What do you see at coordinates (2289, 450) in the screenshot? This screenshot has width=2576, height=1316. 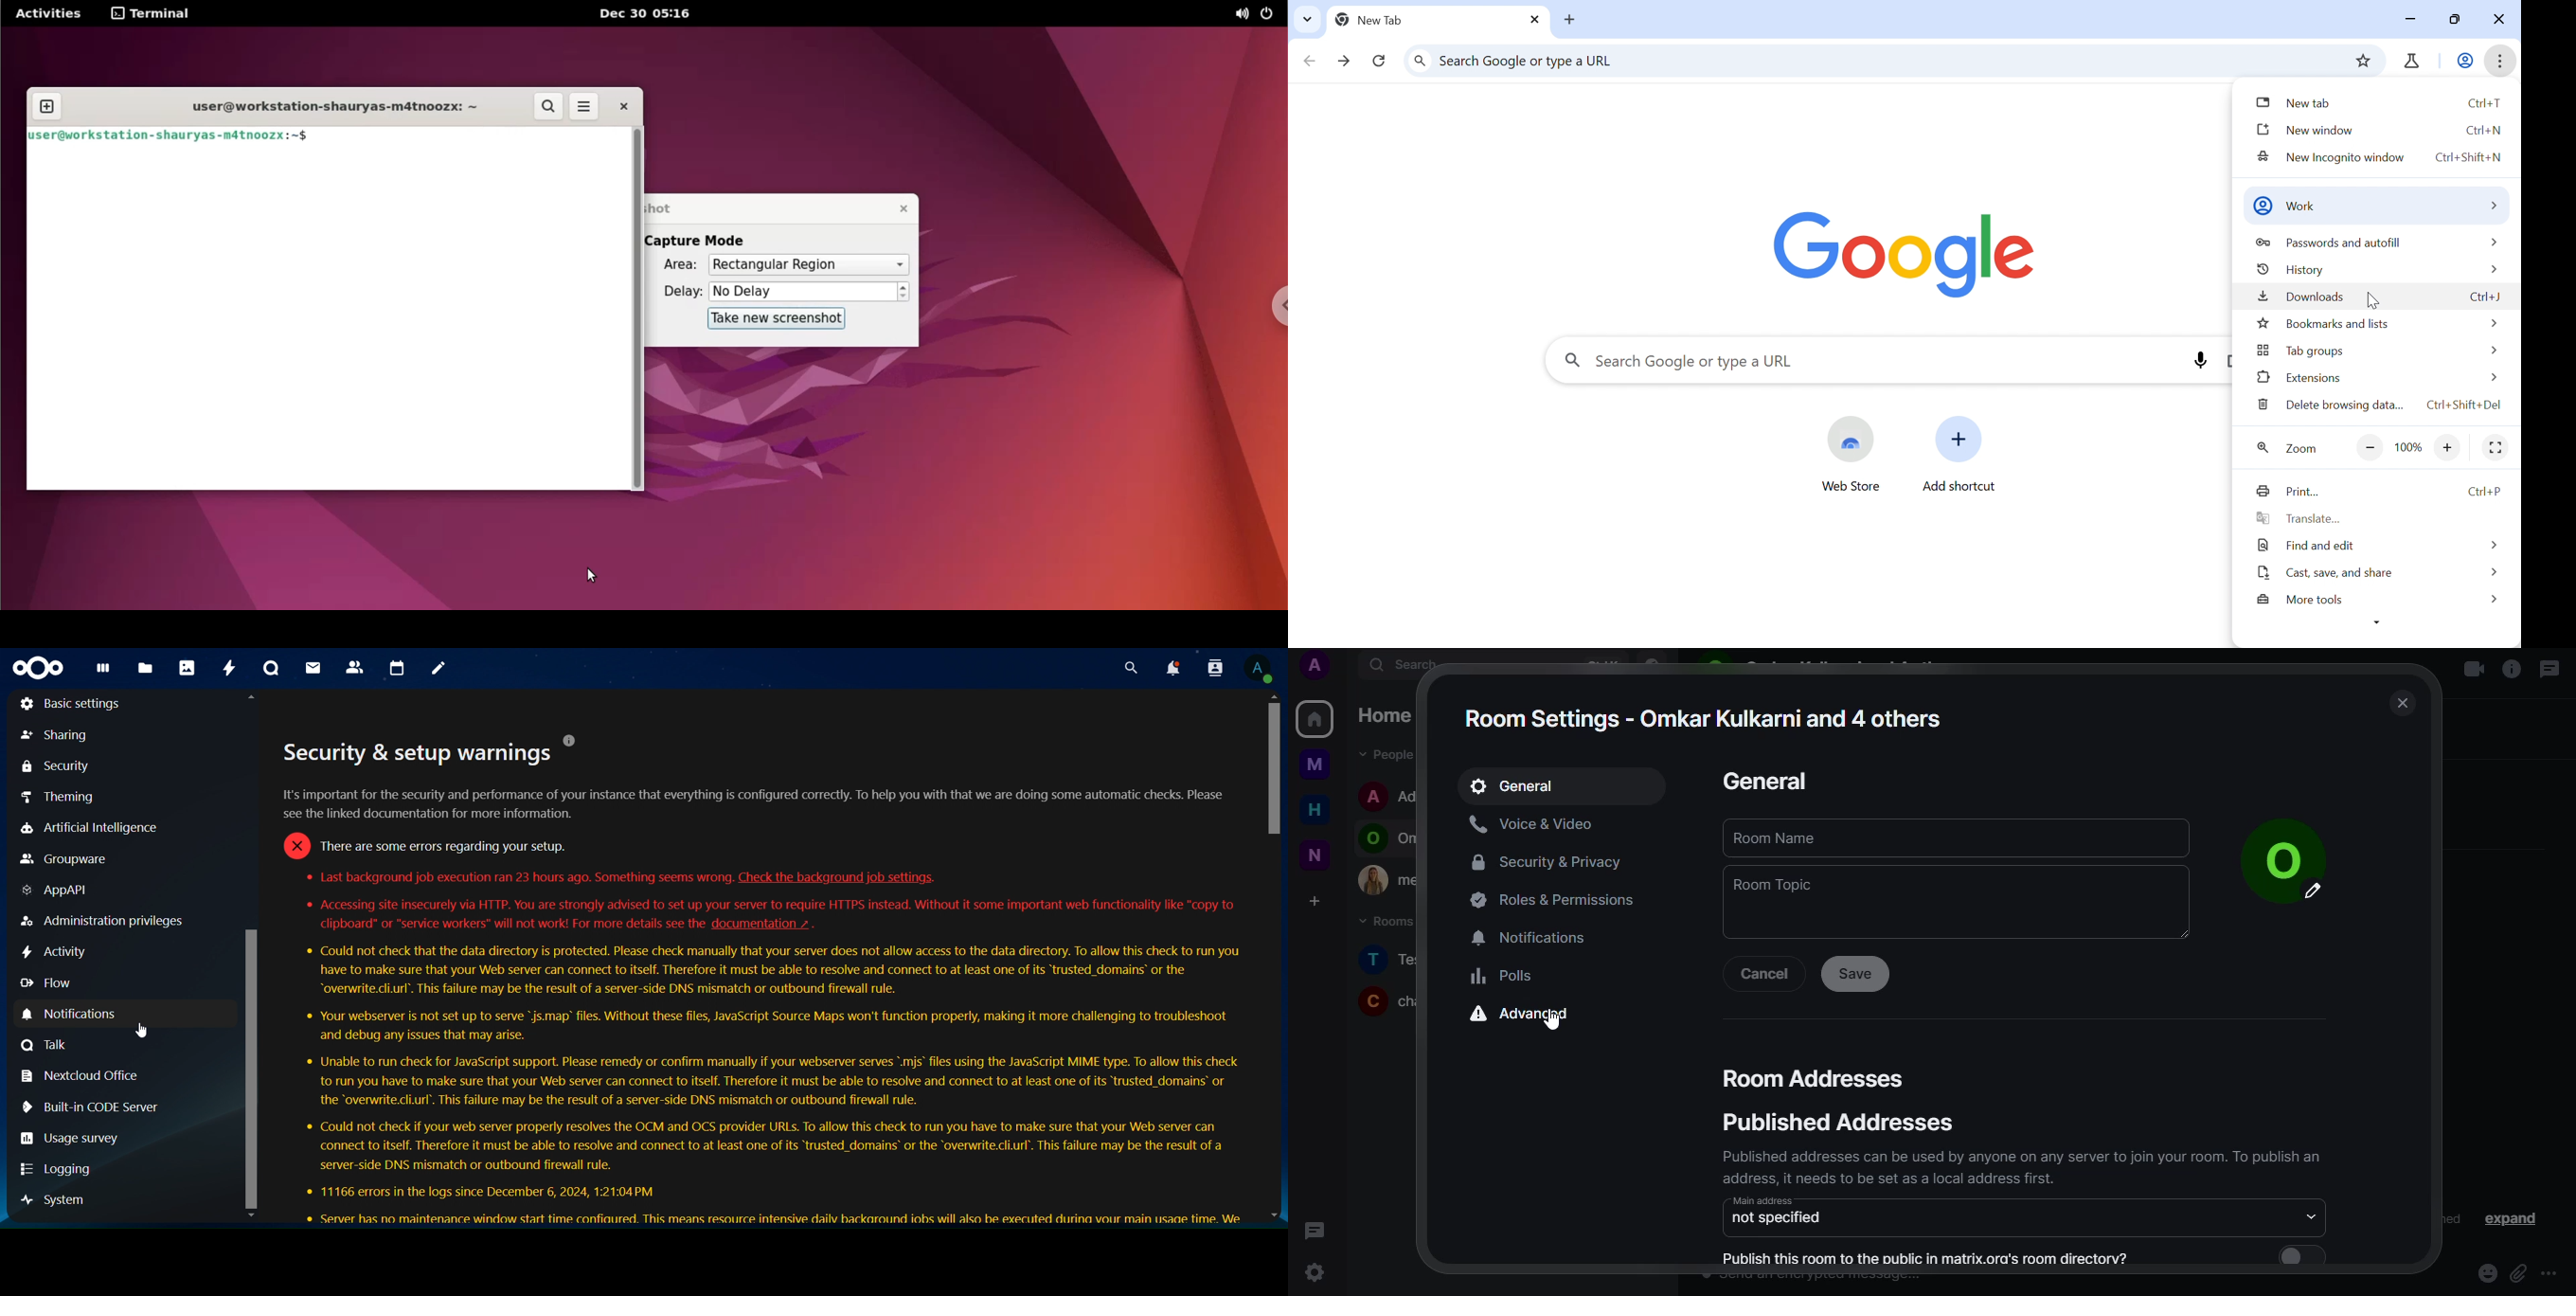 I see `Zoom` at bounding box center [2289, 450].